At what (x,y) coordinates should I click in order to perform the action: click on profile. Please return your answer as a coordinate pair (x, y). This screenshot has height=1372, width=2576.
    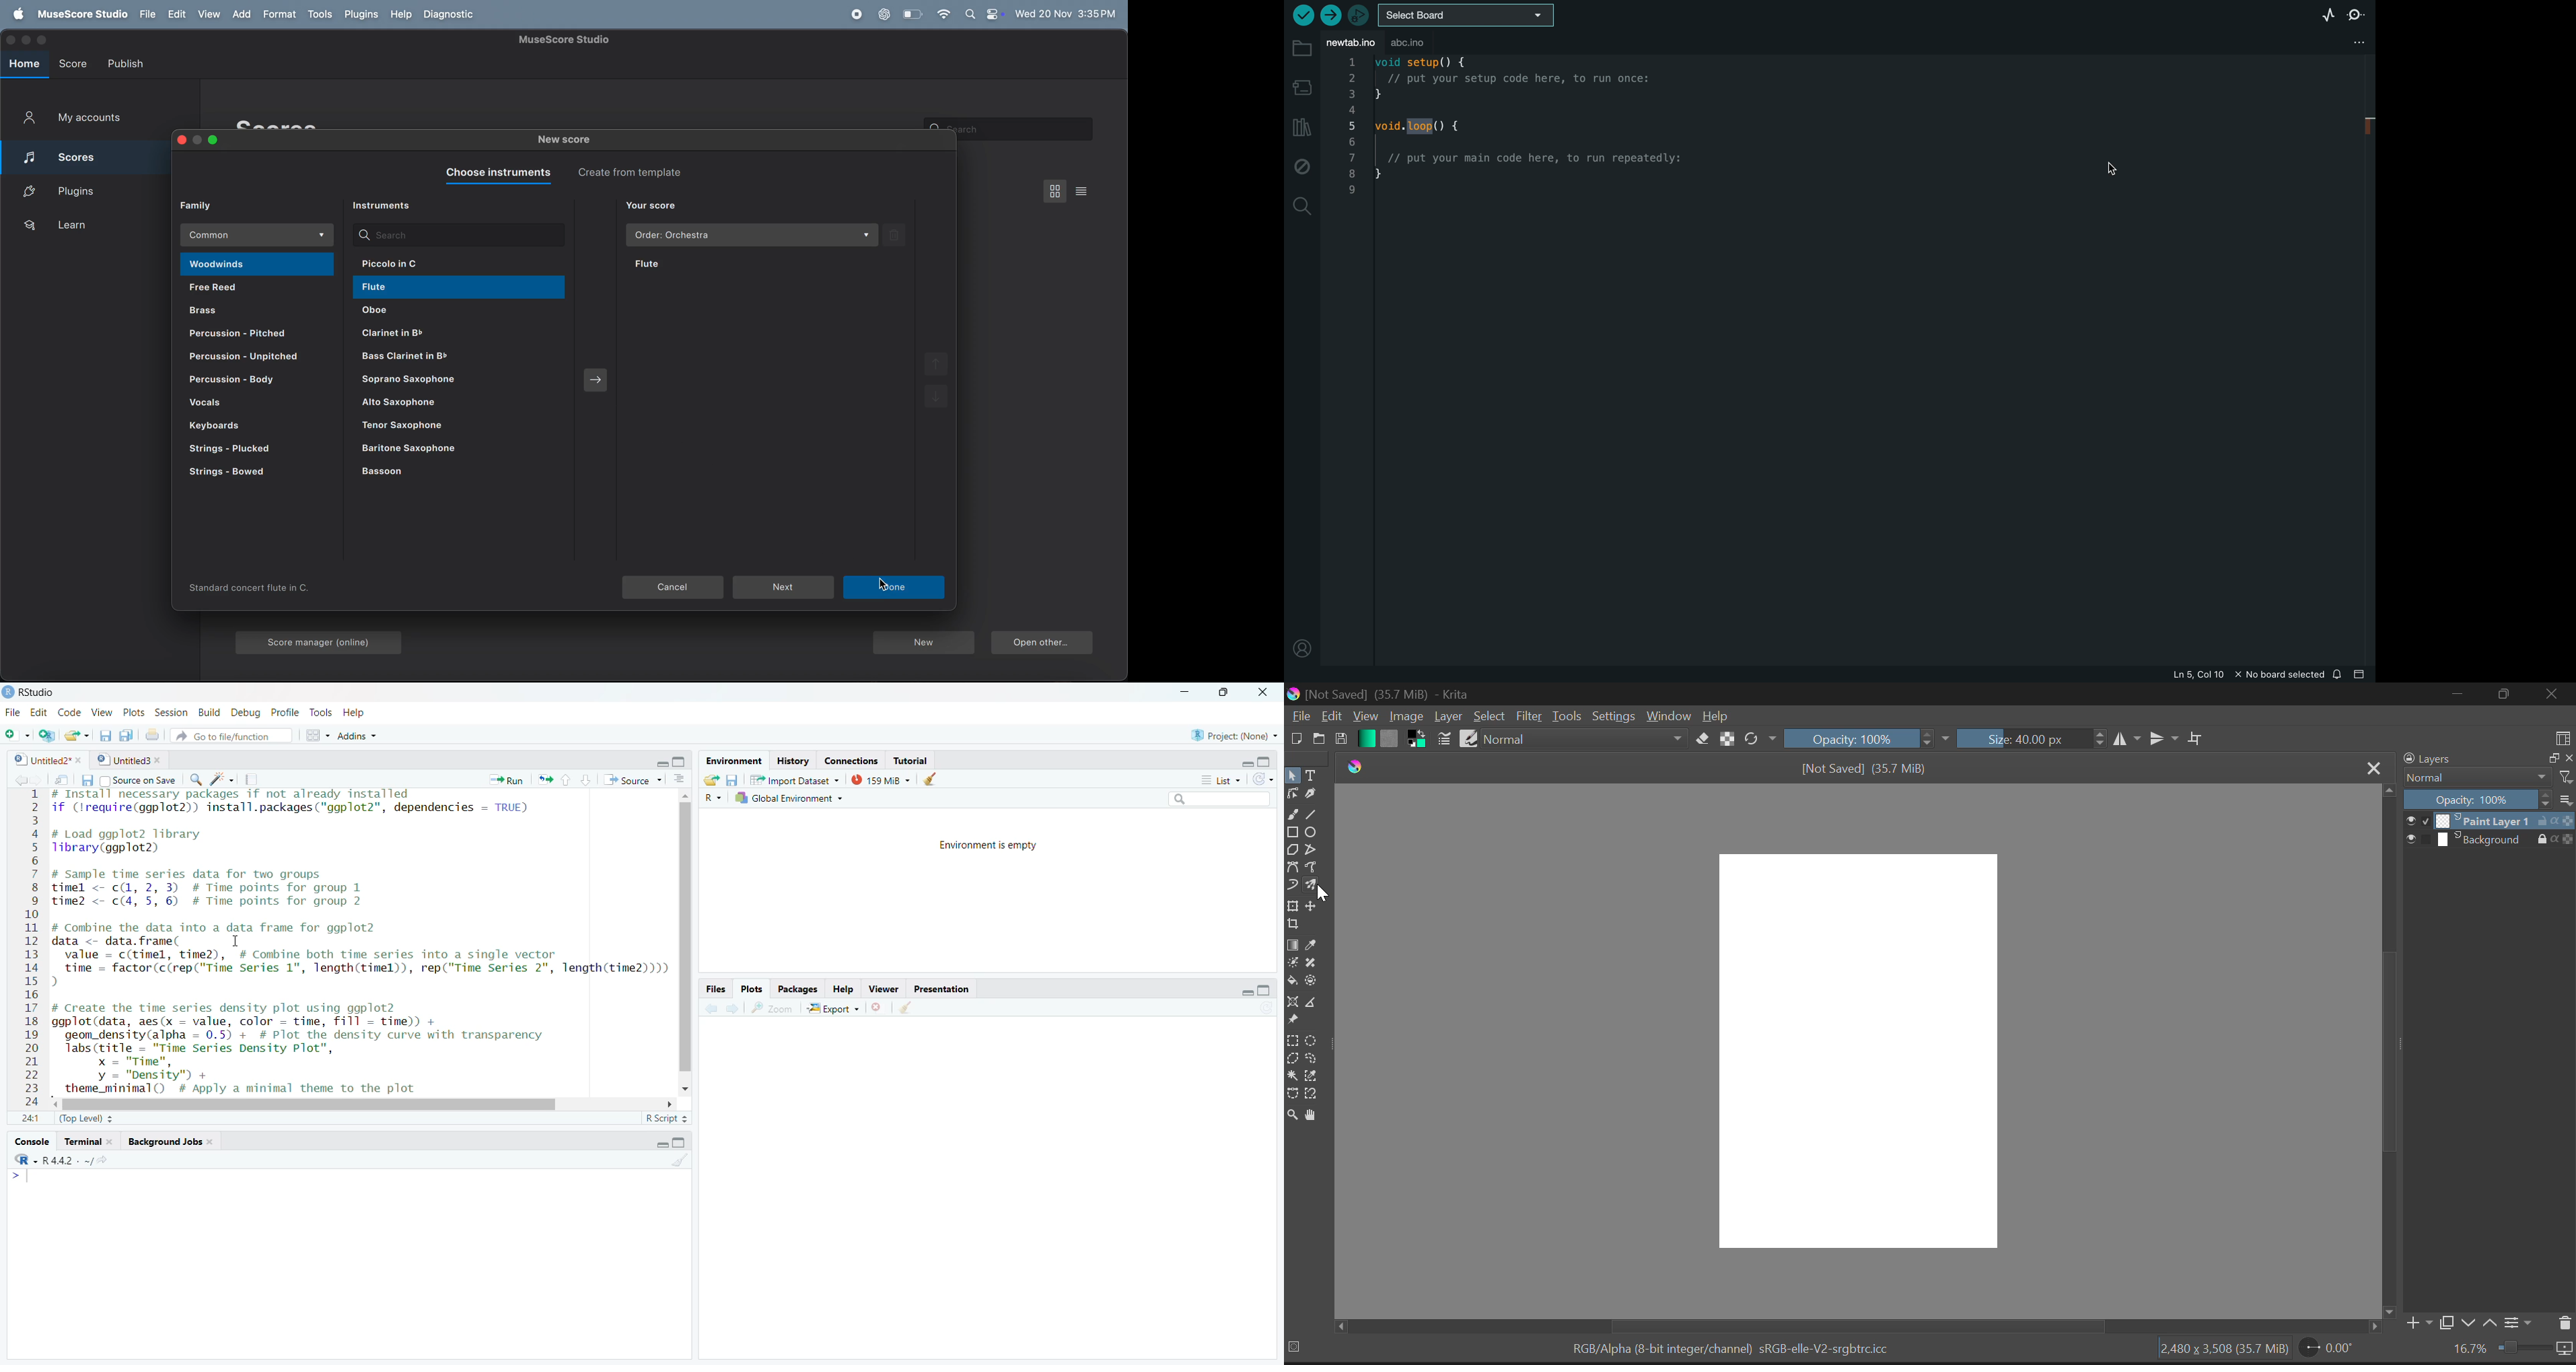
    Looking at the image, I should click on (1302, 646).